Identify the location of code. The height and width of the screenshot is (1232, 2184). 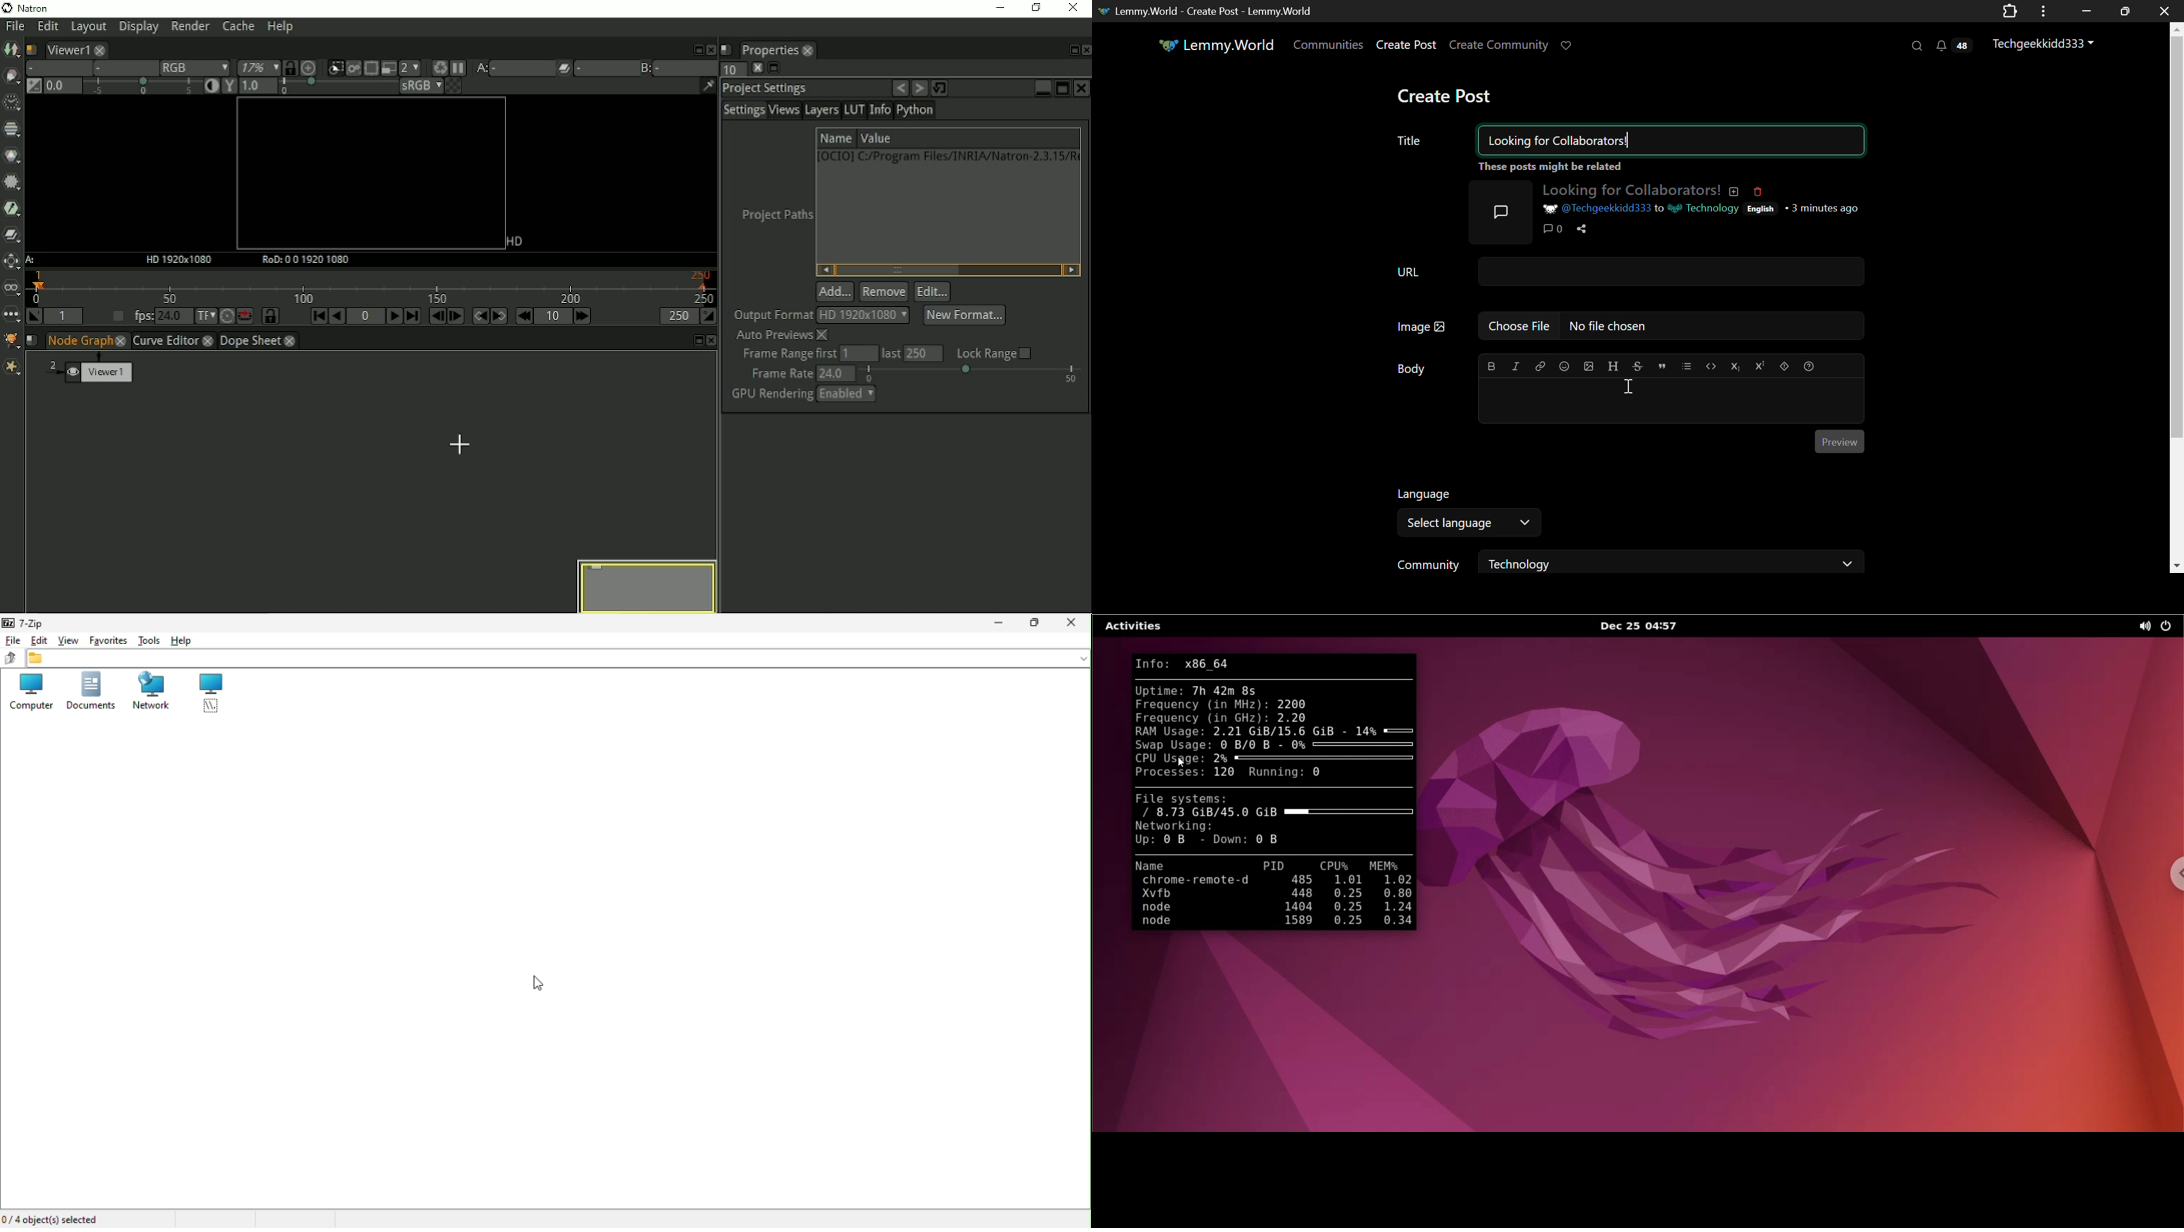
(1712, 366).